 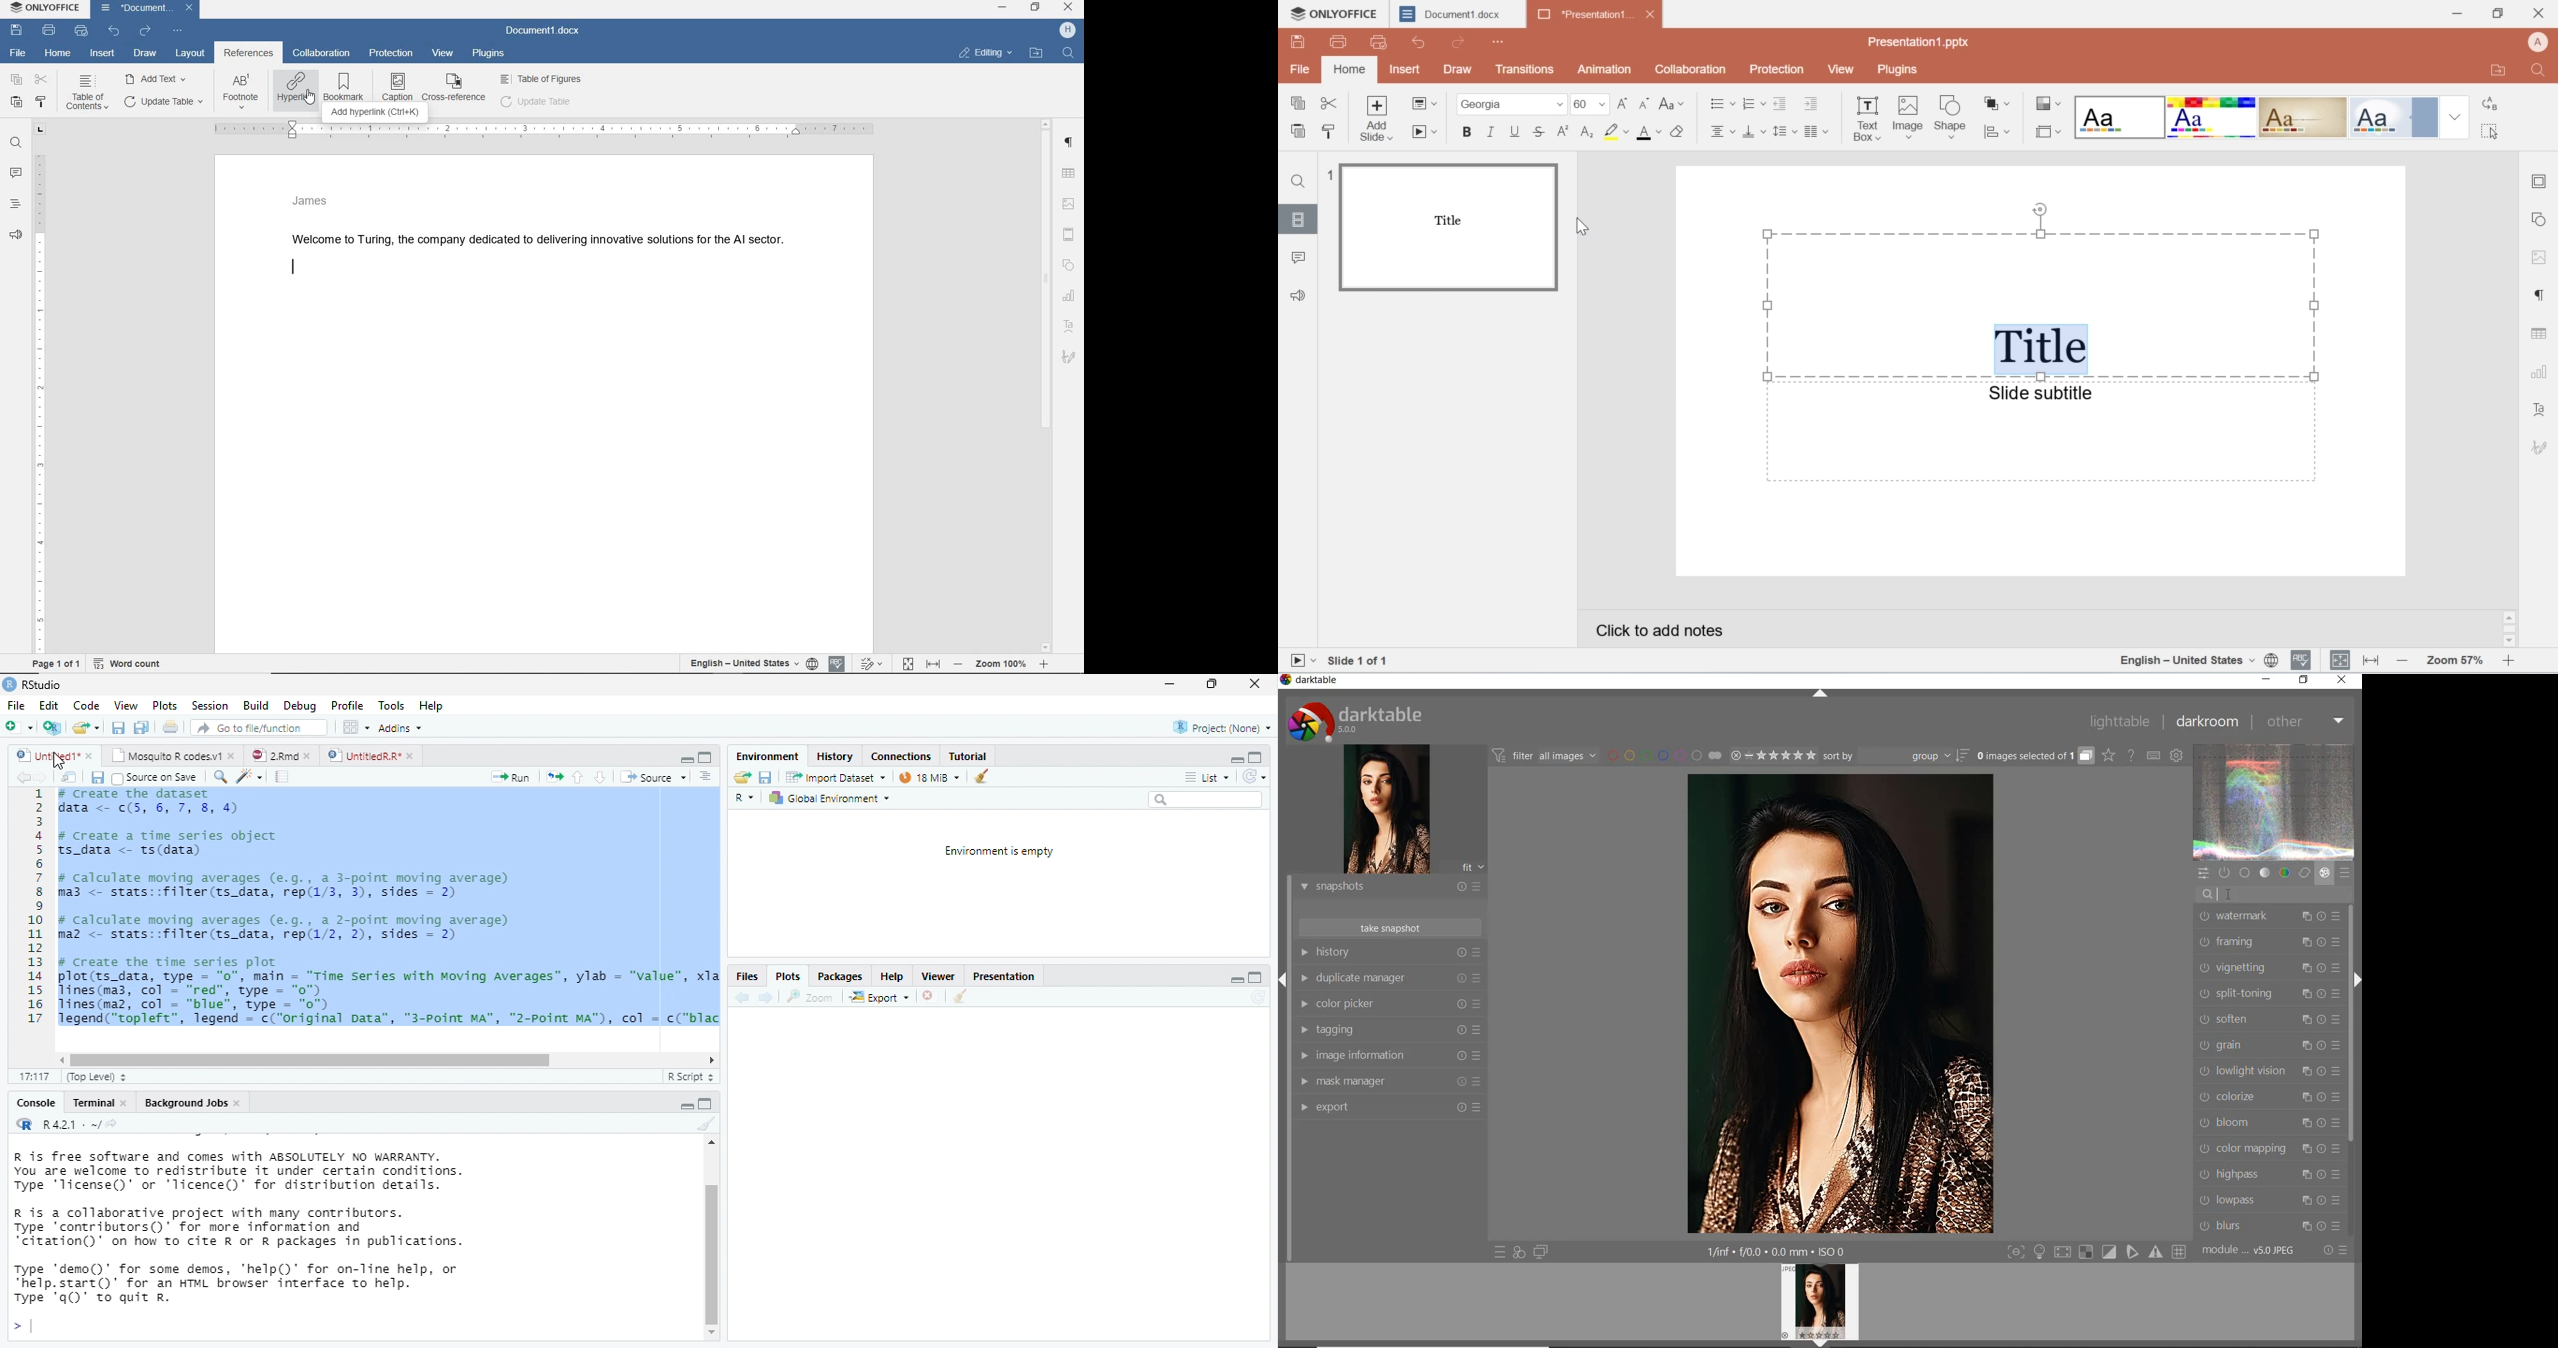 I want to click on Viewer, so click(x=938, y=976).